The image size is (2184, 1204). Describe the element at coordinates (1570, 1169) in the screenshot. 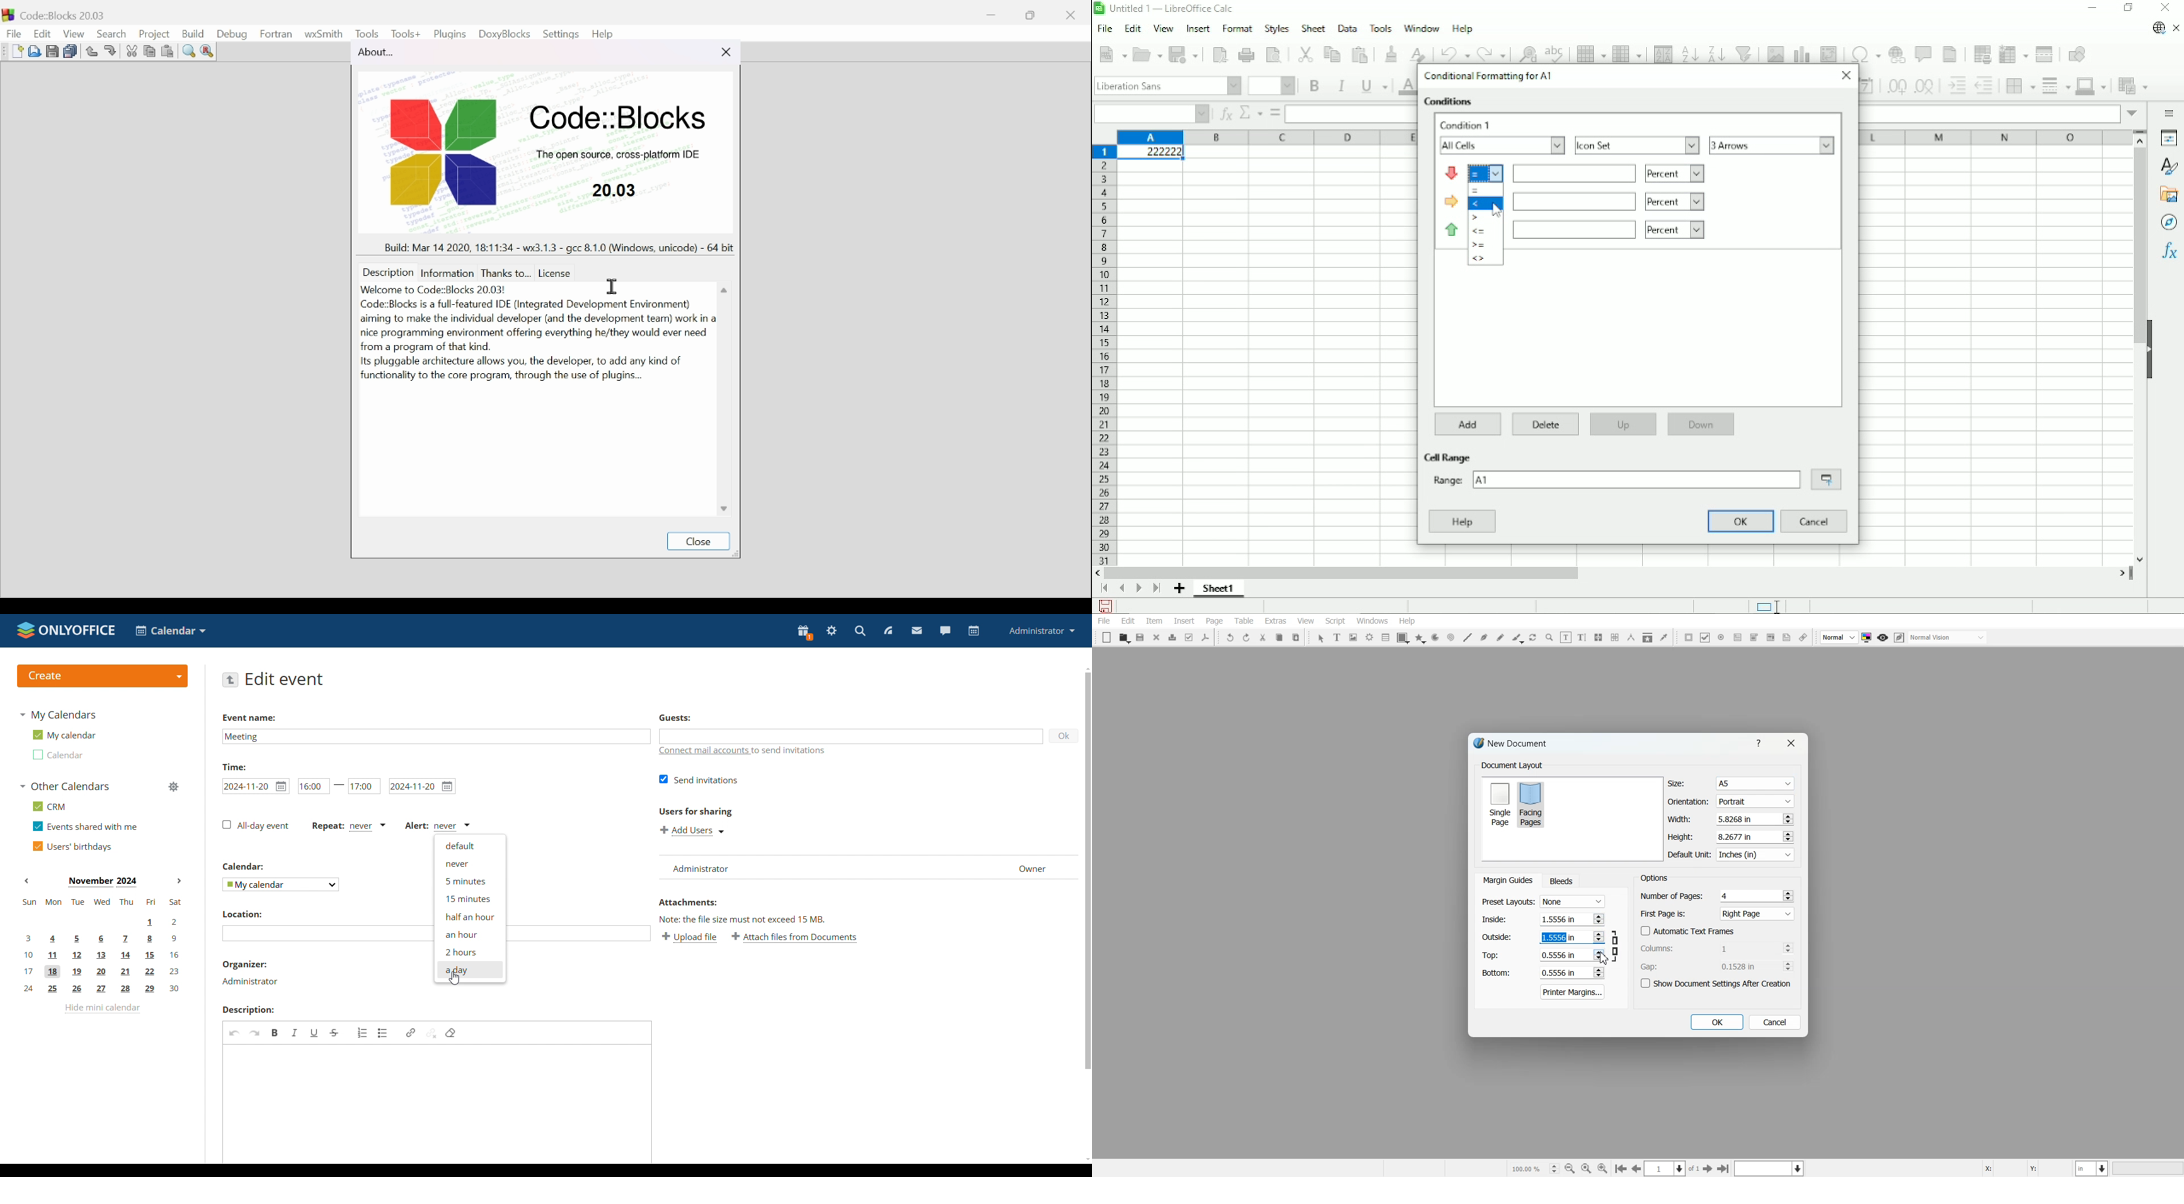

I see `Zoom Out` at that location.